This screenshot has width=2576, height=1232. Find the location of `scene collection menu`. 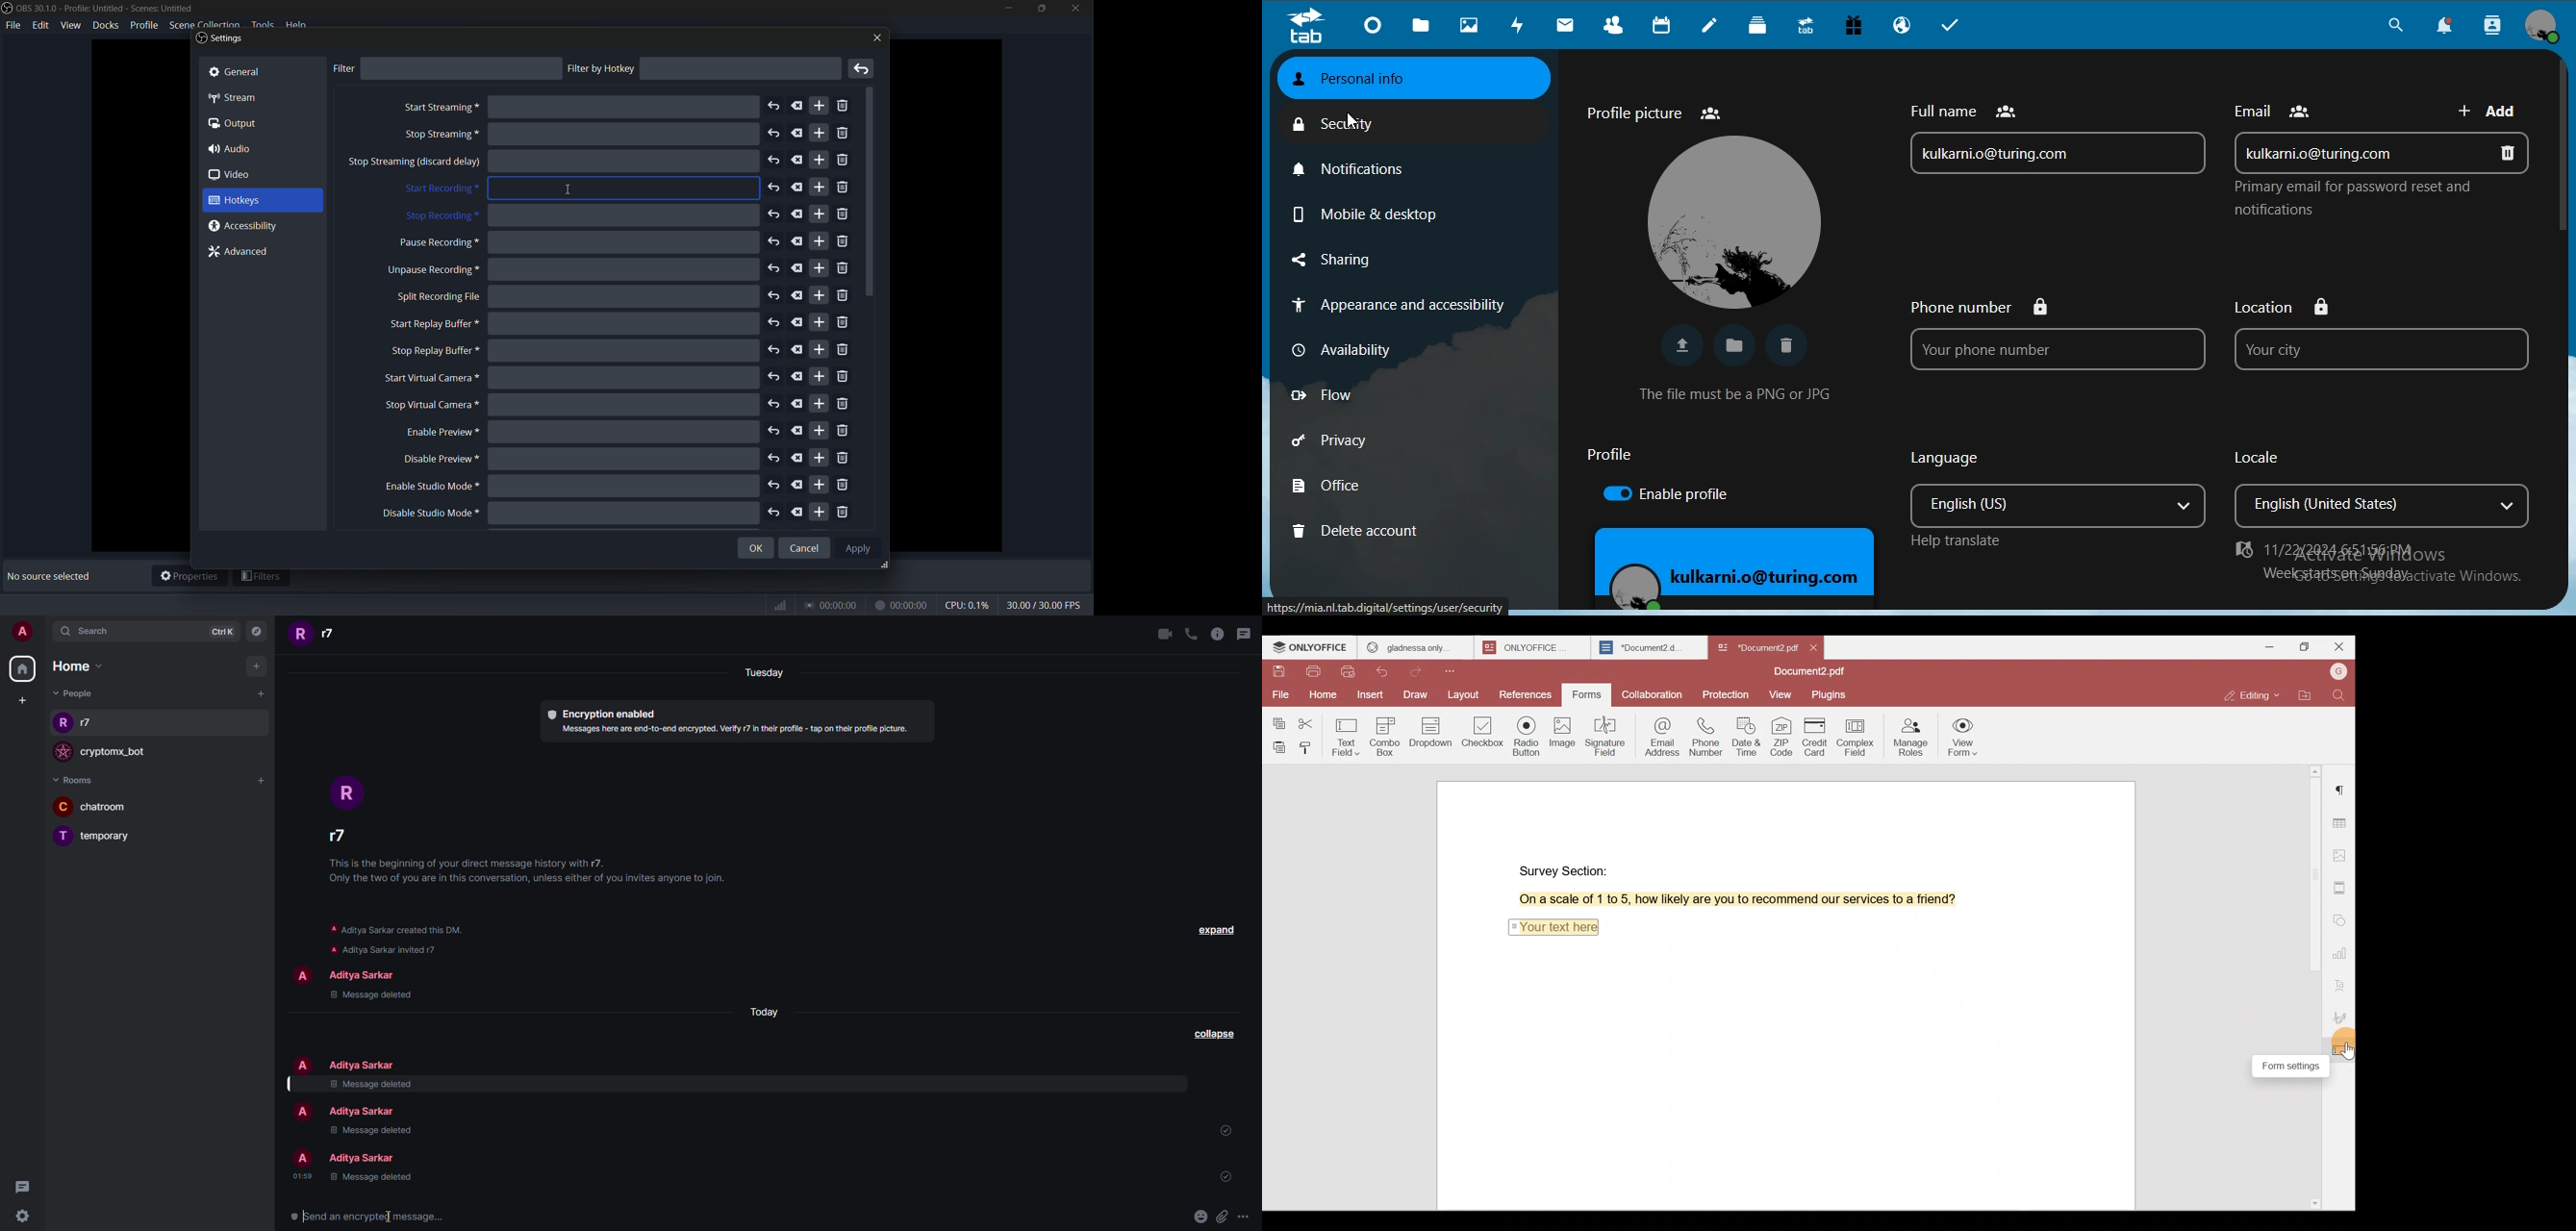

scene collection menu is located at coordinates (204, 25).